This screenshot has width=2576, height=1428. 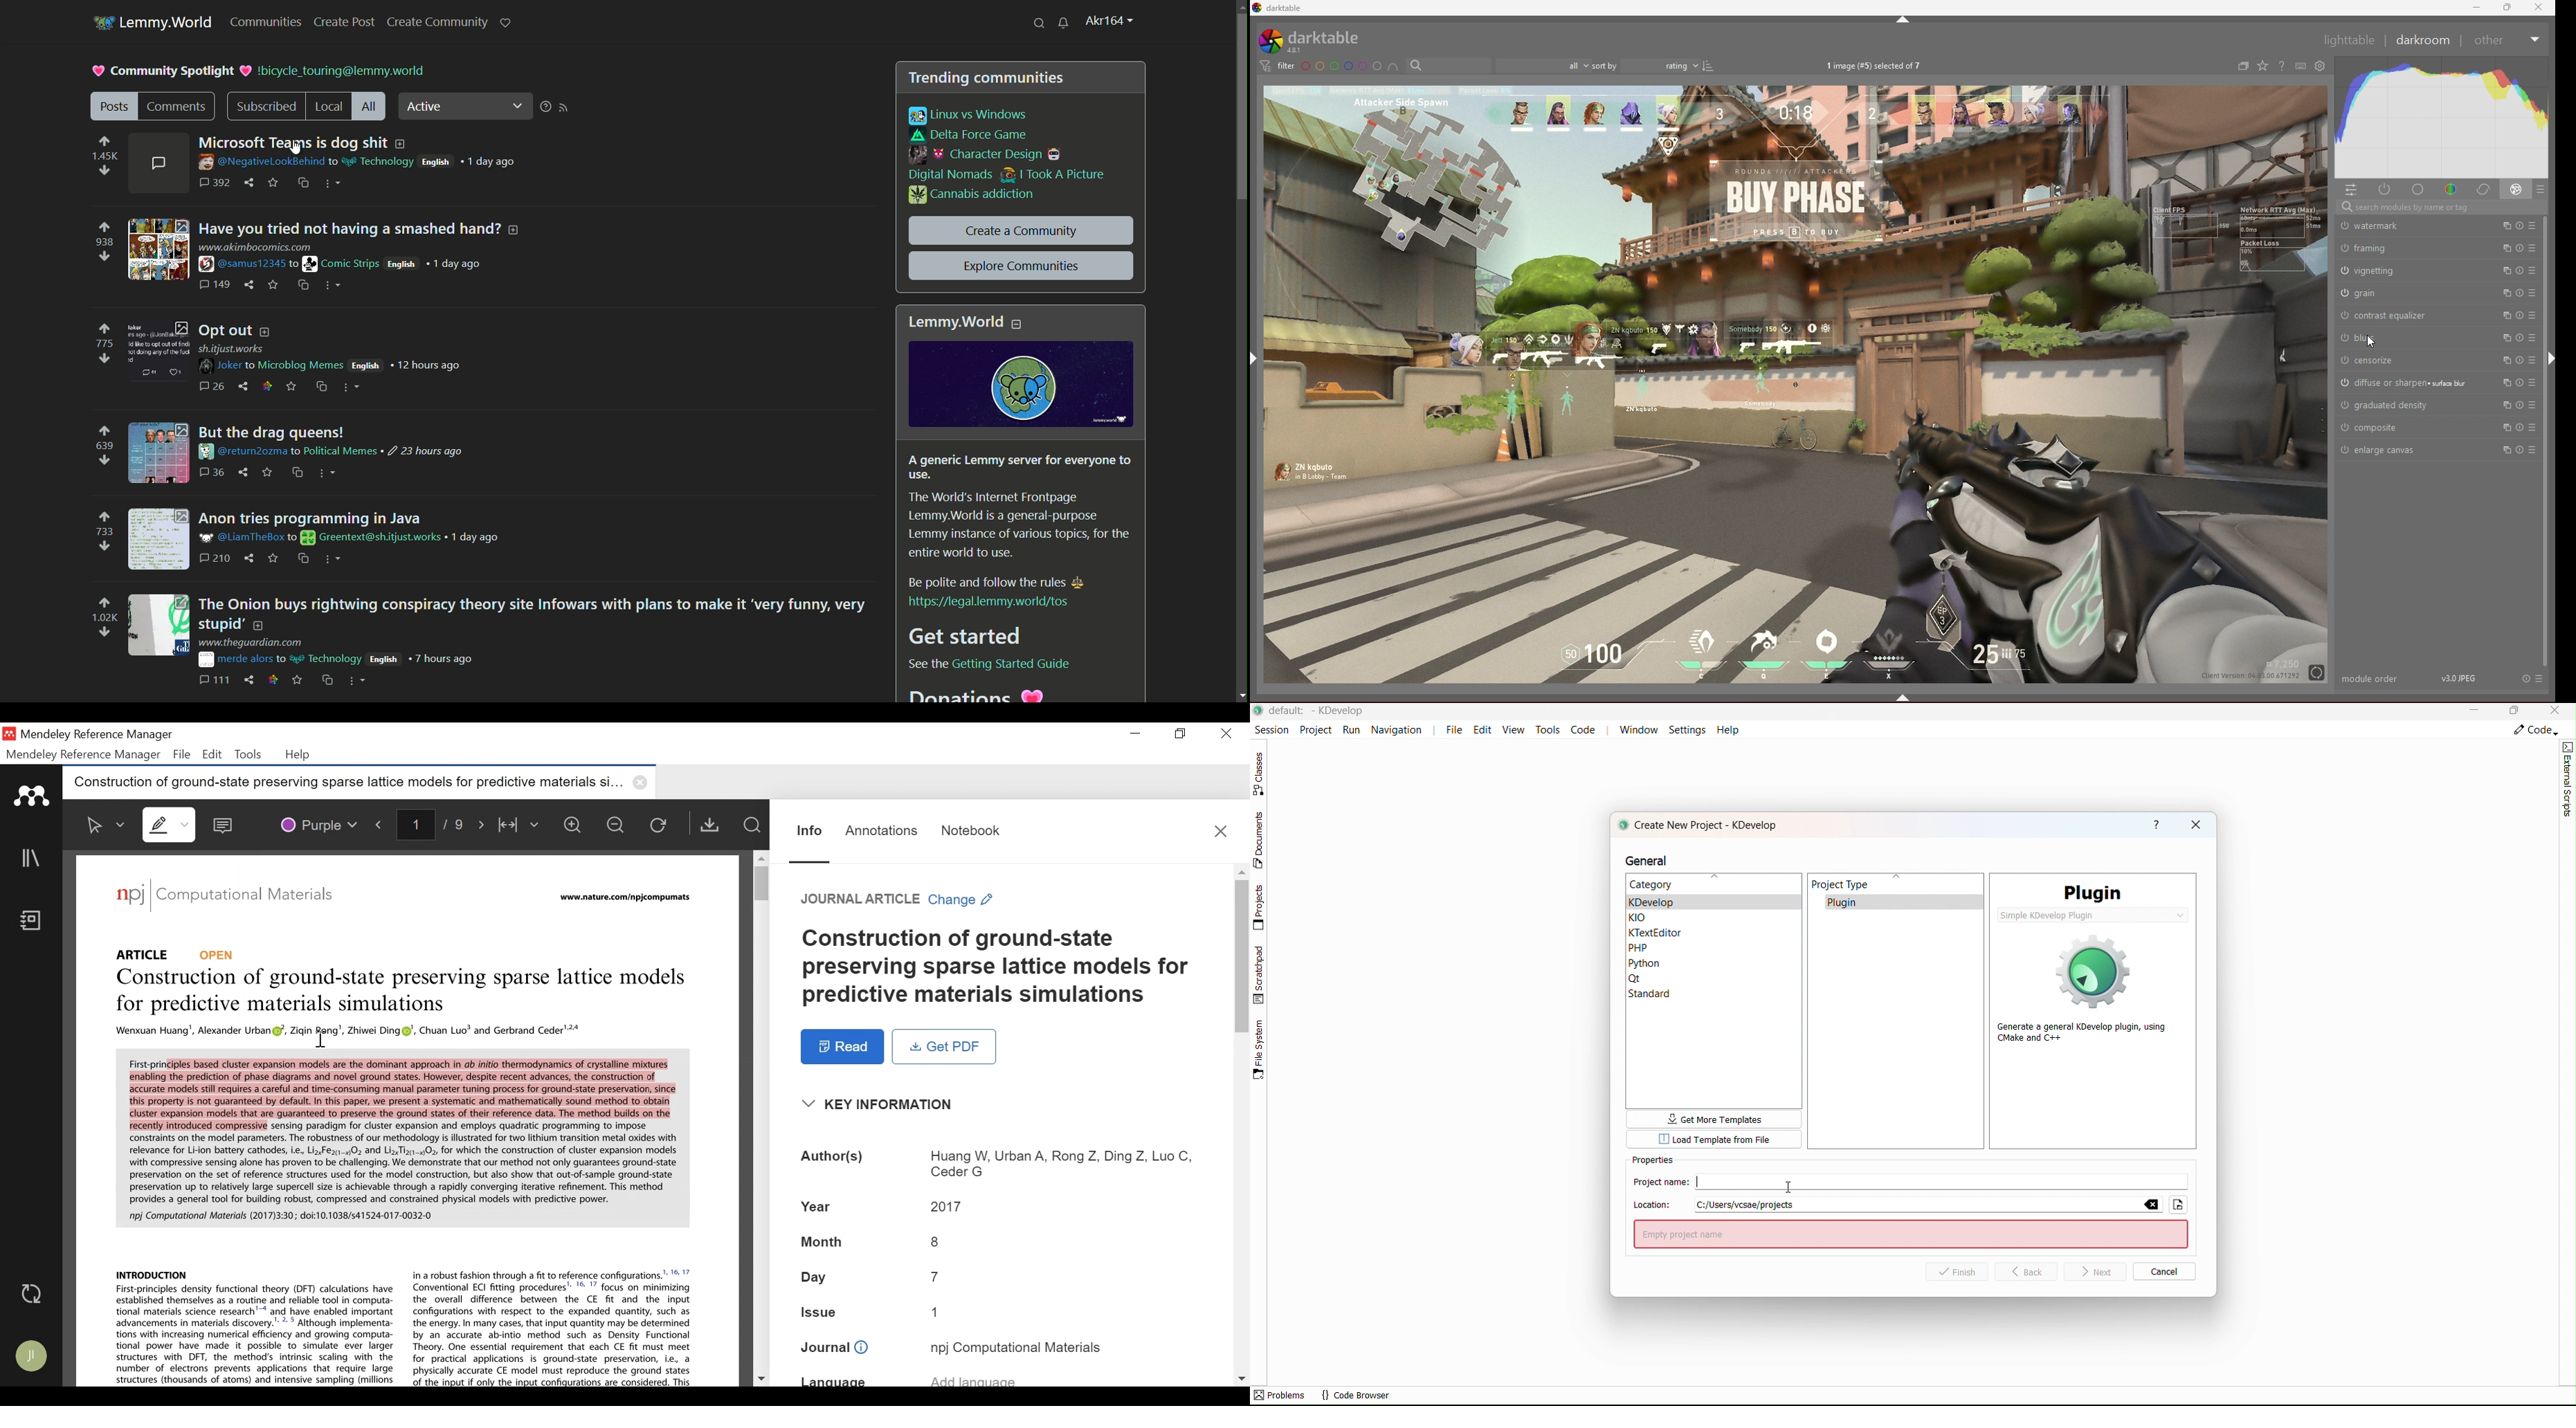 What do you see at coordinates (817, 1206) in the screenshot?
I see `Year` at bounding box center [817, 1206].